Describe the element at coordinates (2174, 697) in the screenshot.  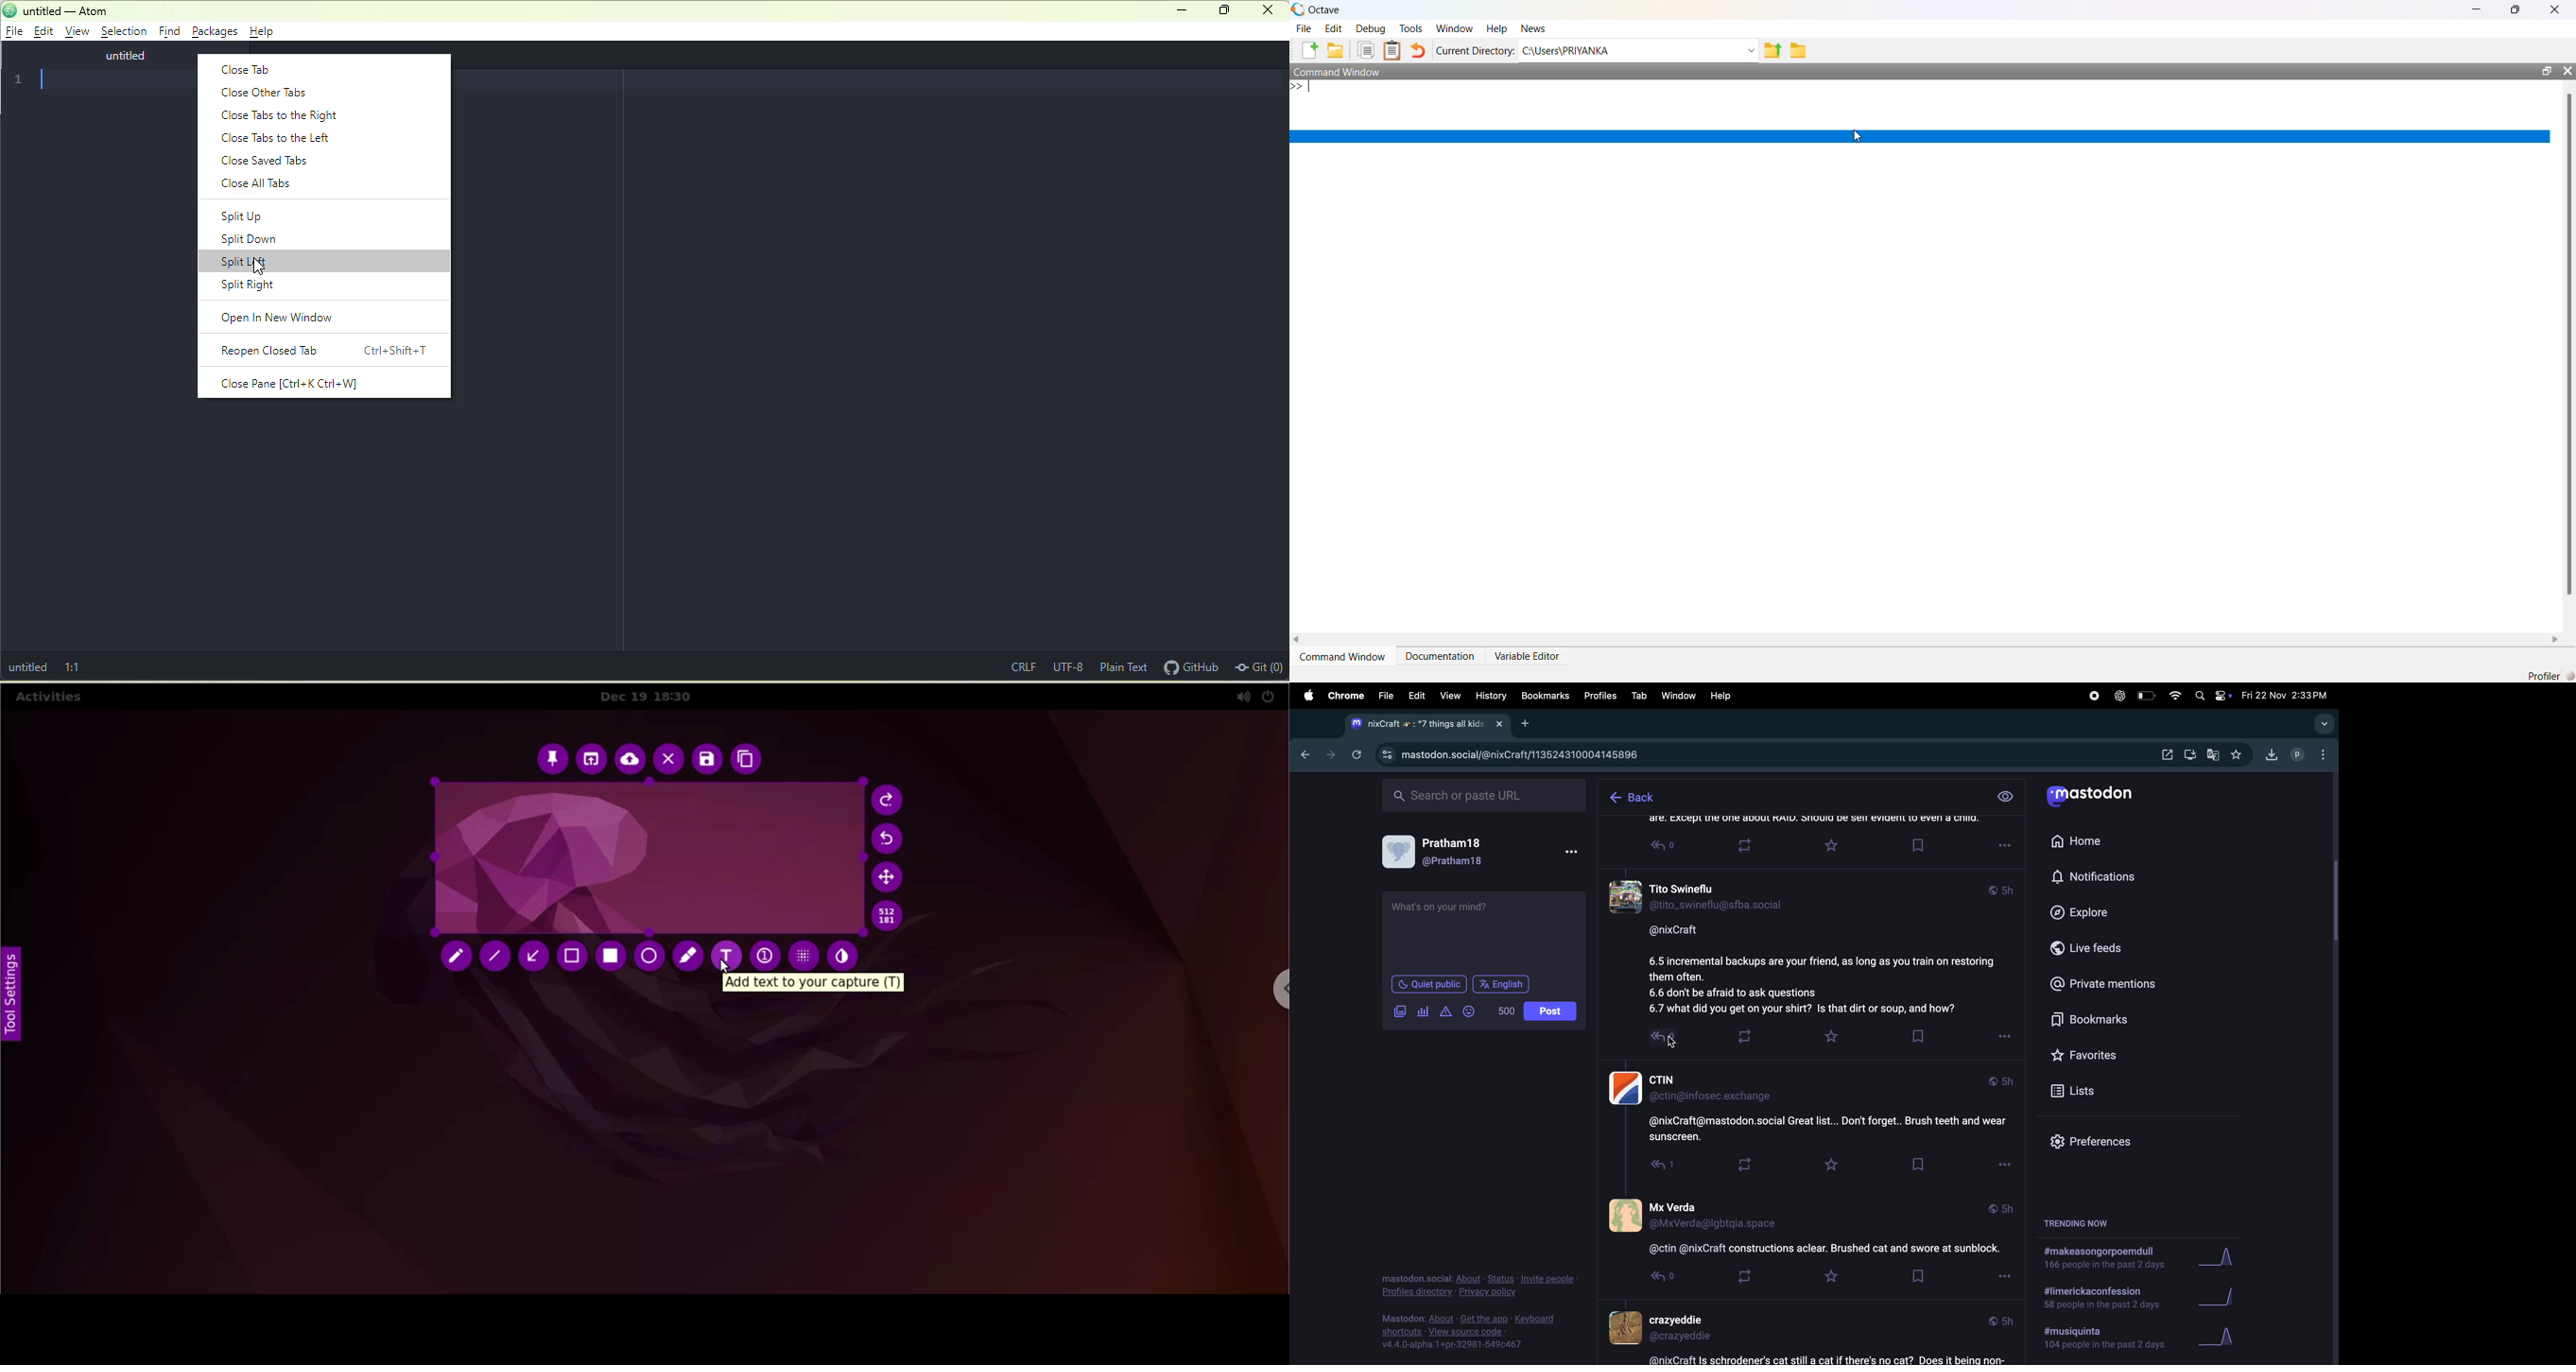
I see `wifi` at that location.